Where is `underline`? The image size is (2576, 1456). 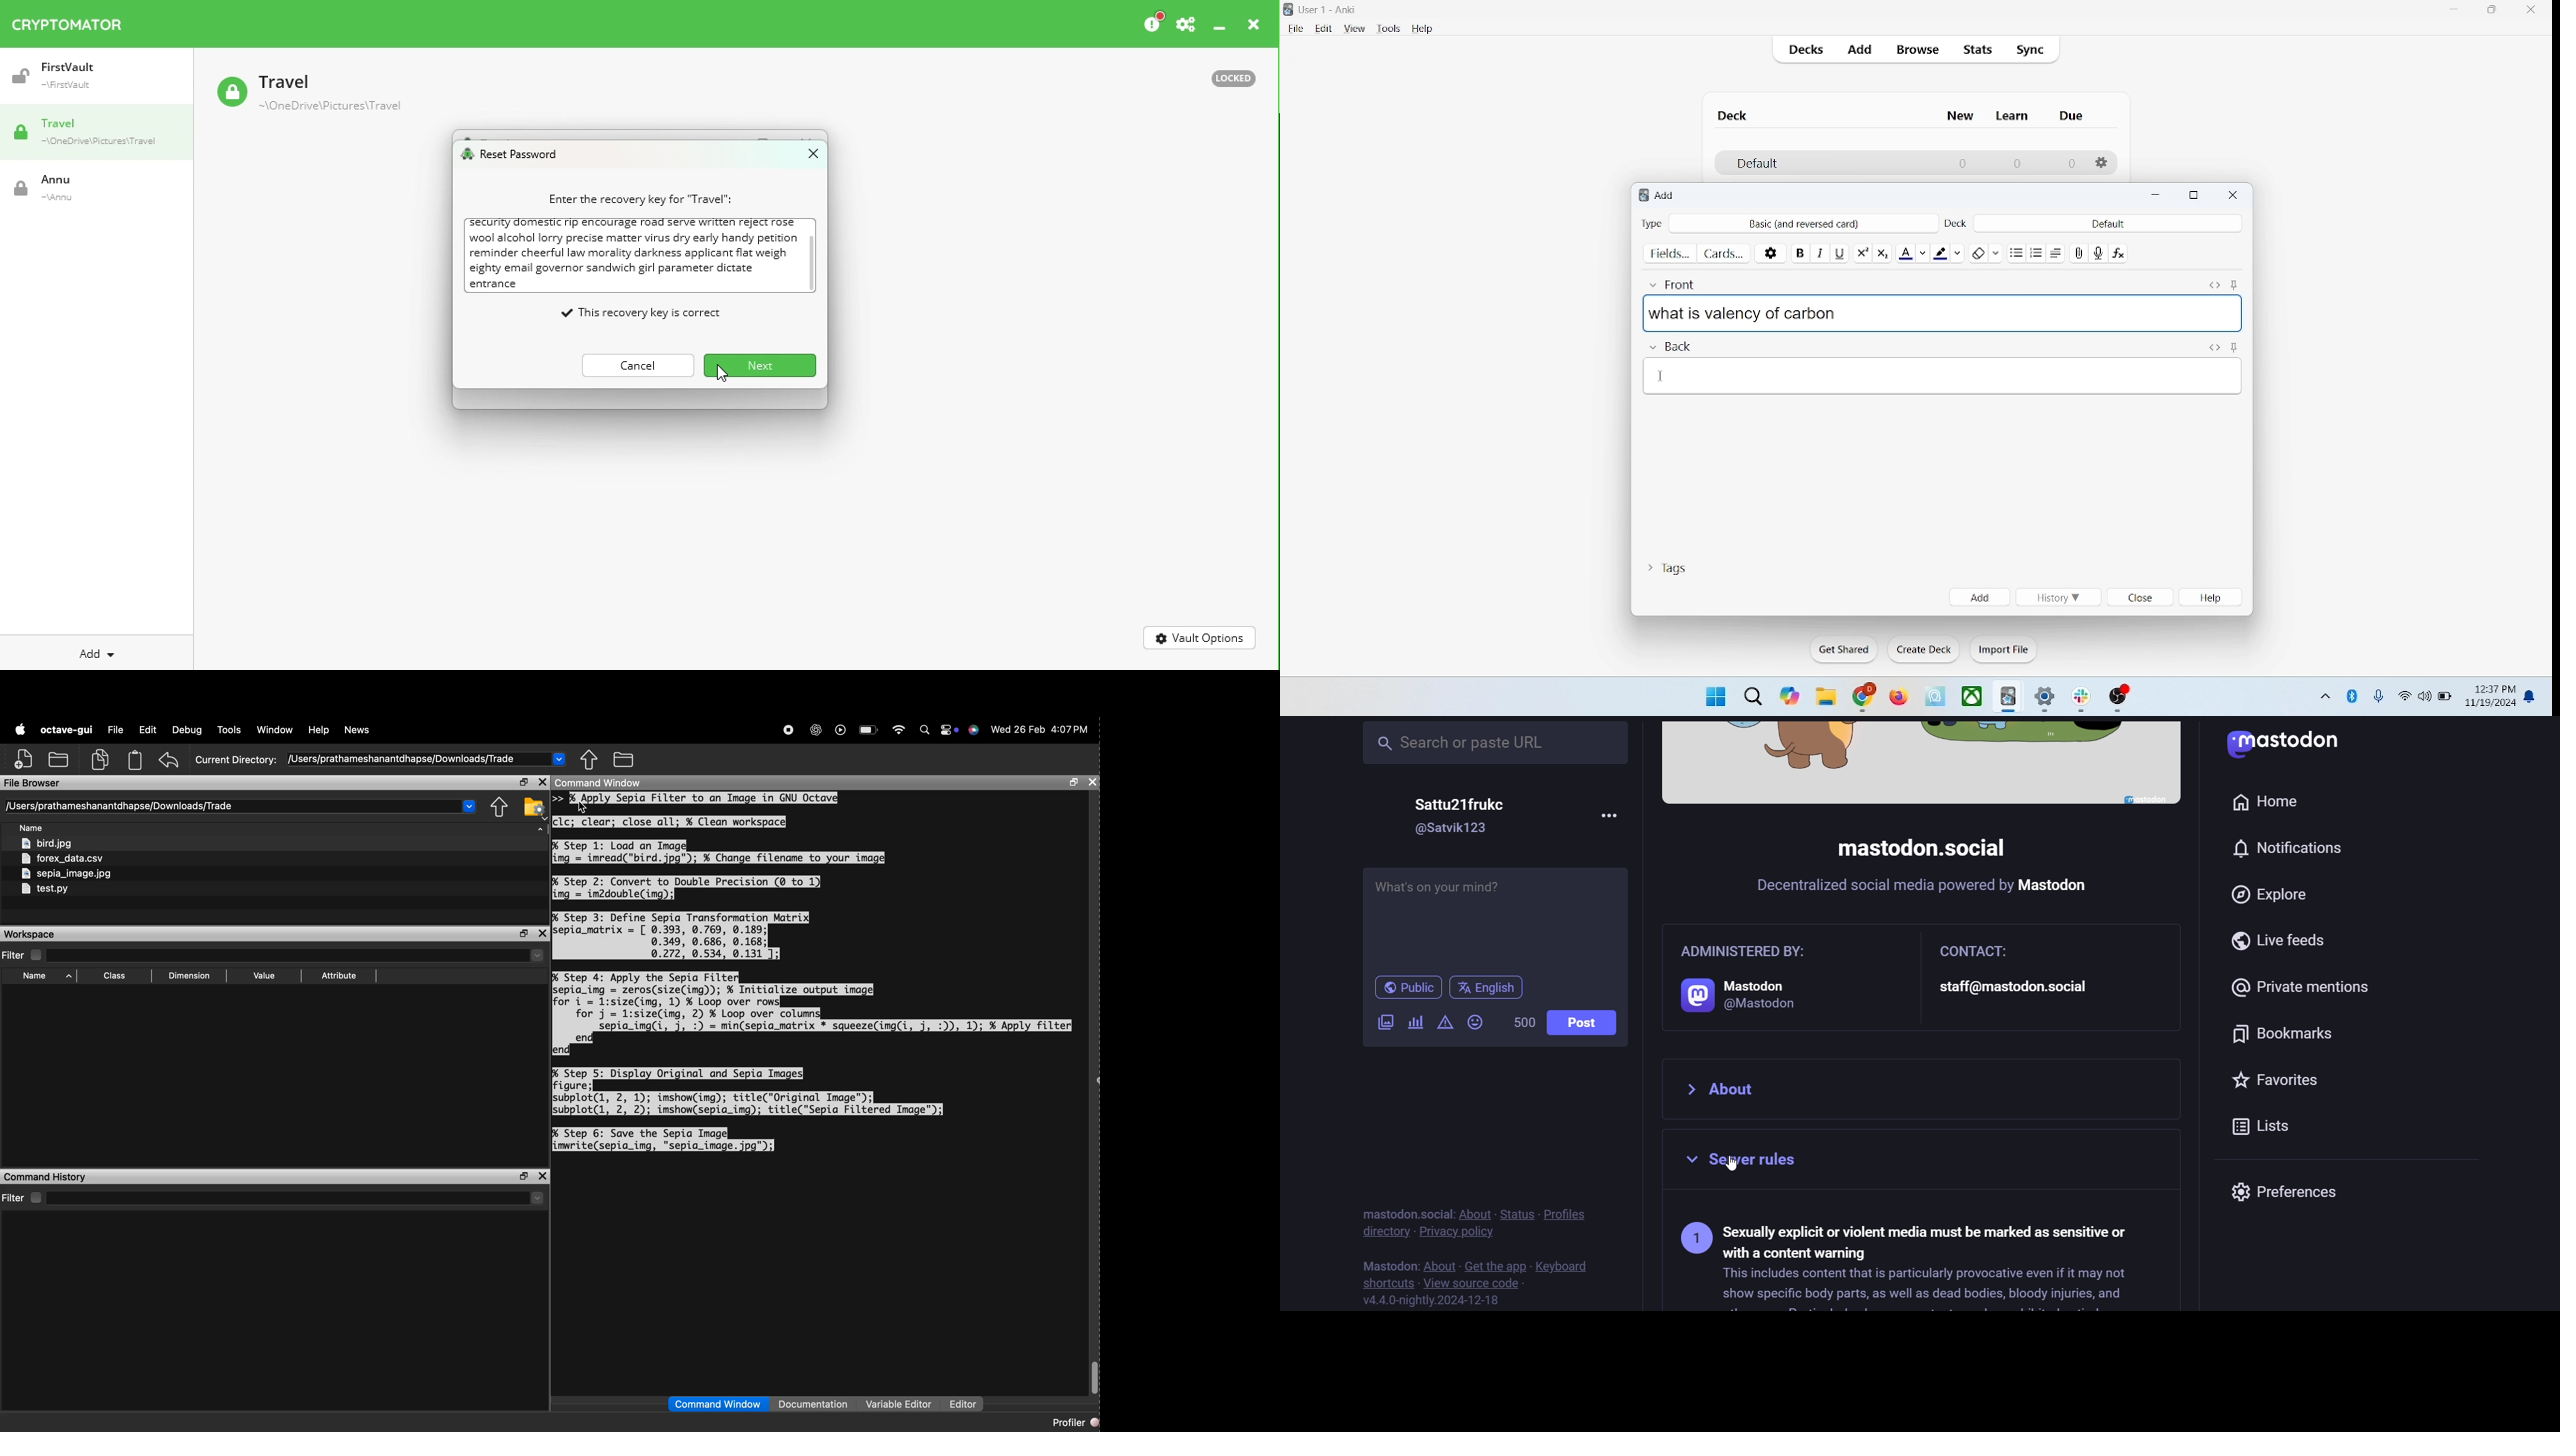 underline is located at coordinates (1840, 252).